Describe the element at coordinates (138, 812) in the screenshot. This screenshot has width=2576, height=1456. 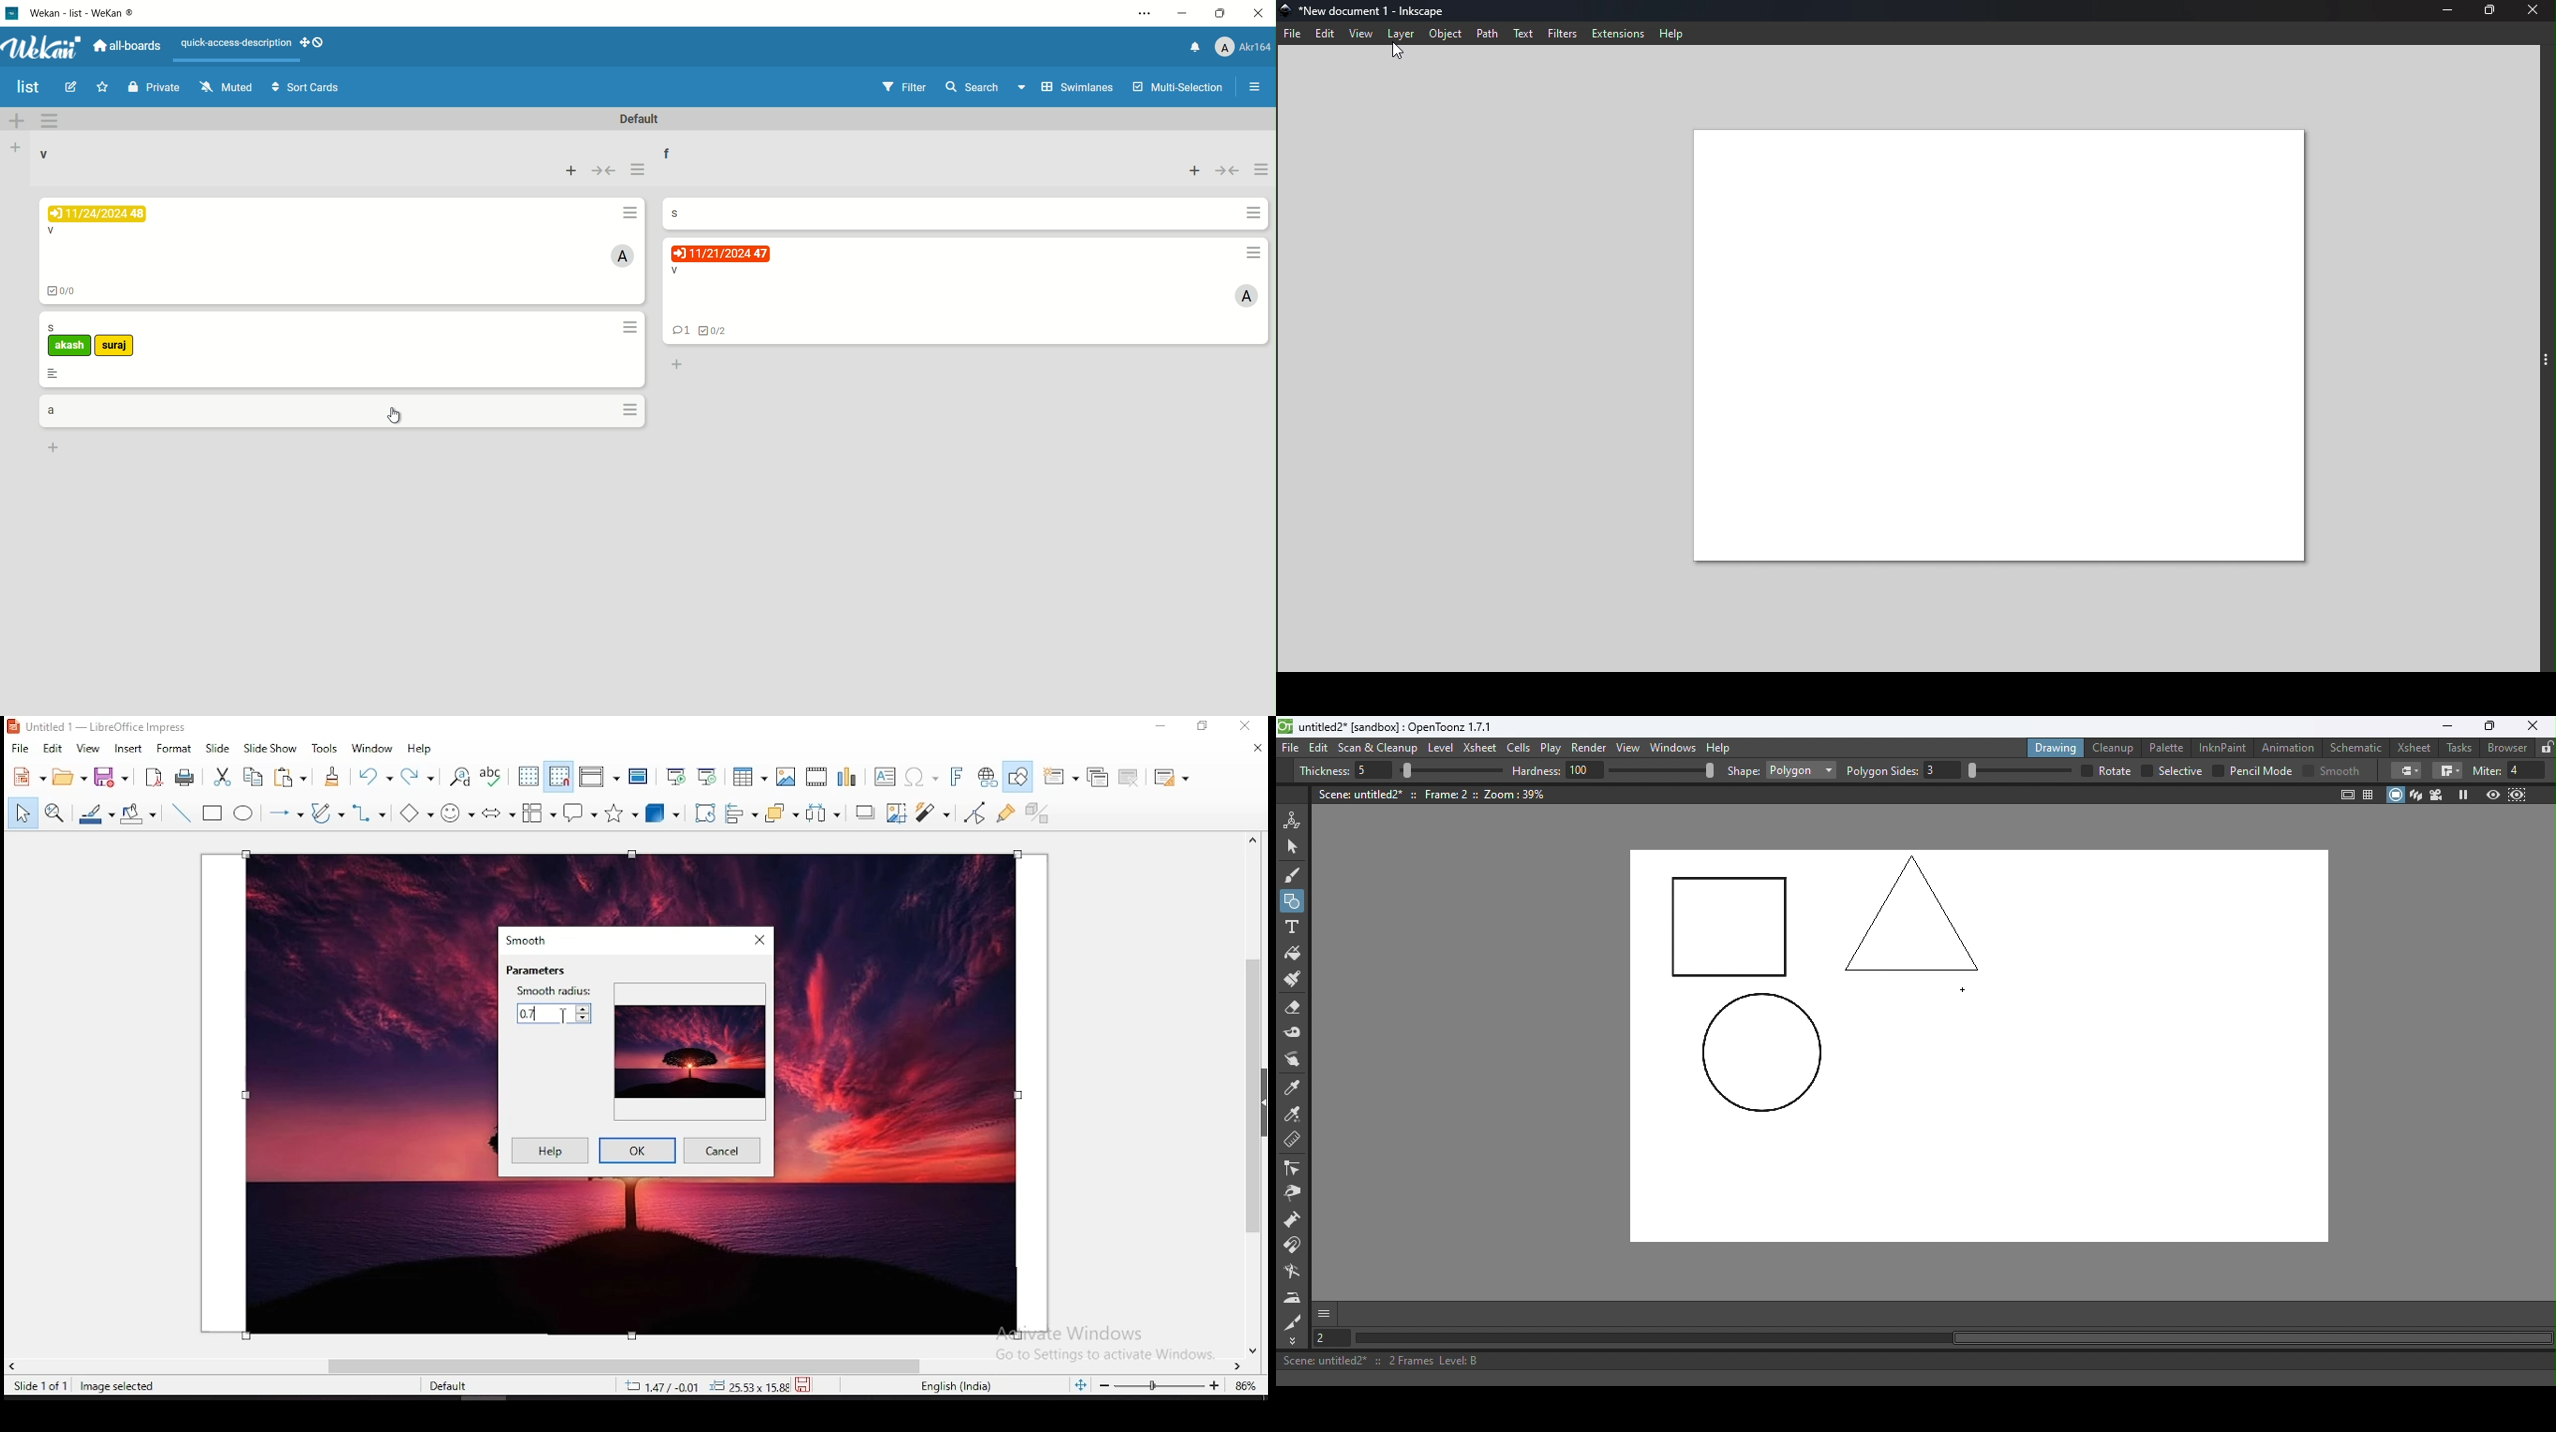
I see `fill color` at that location.